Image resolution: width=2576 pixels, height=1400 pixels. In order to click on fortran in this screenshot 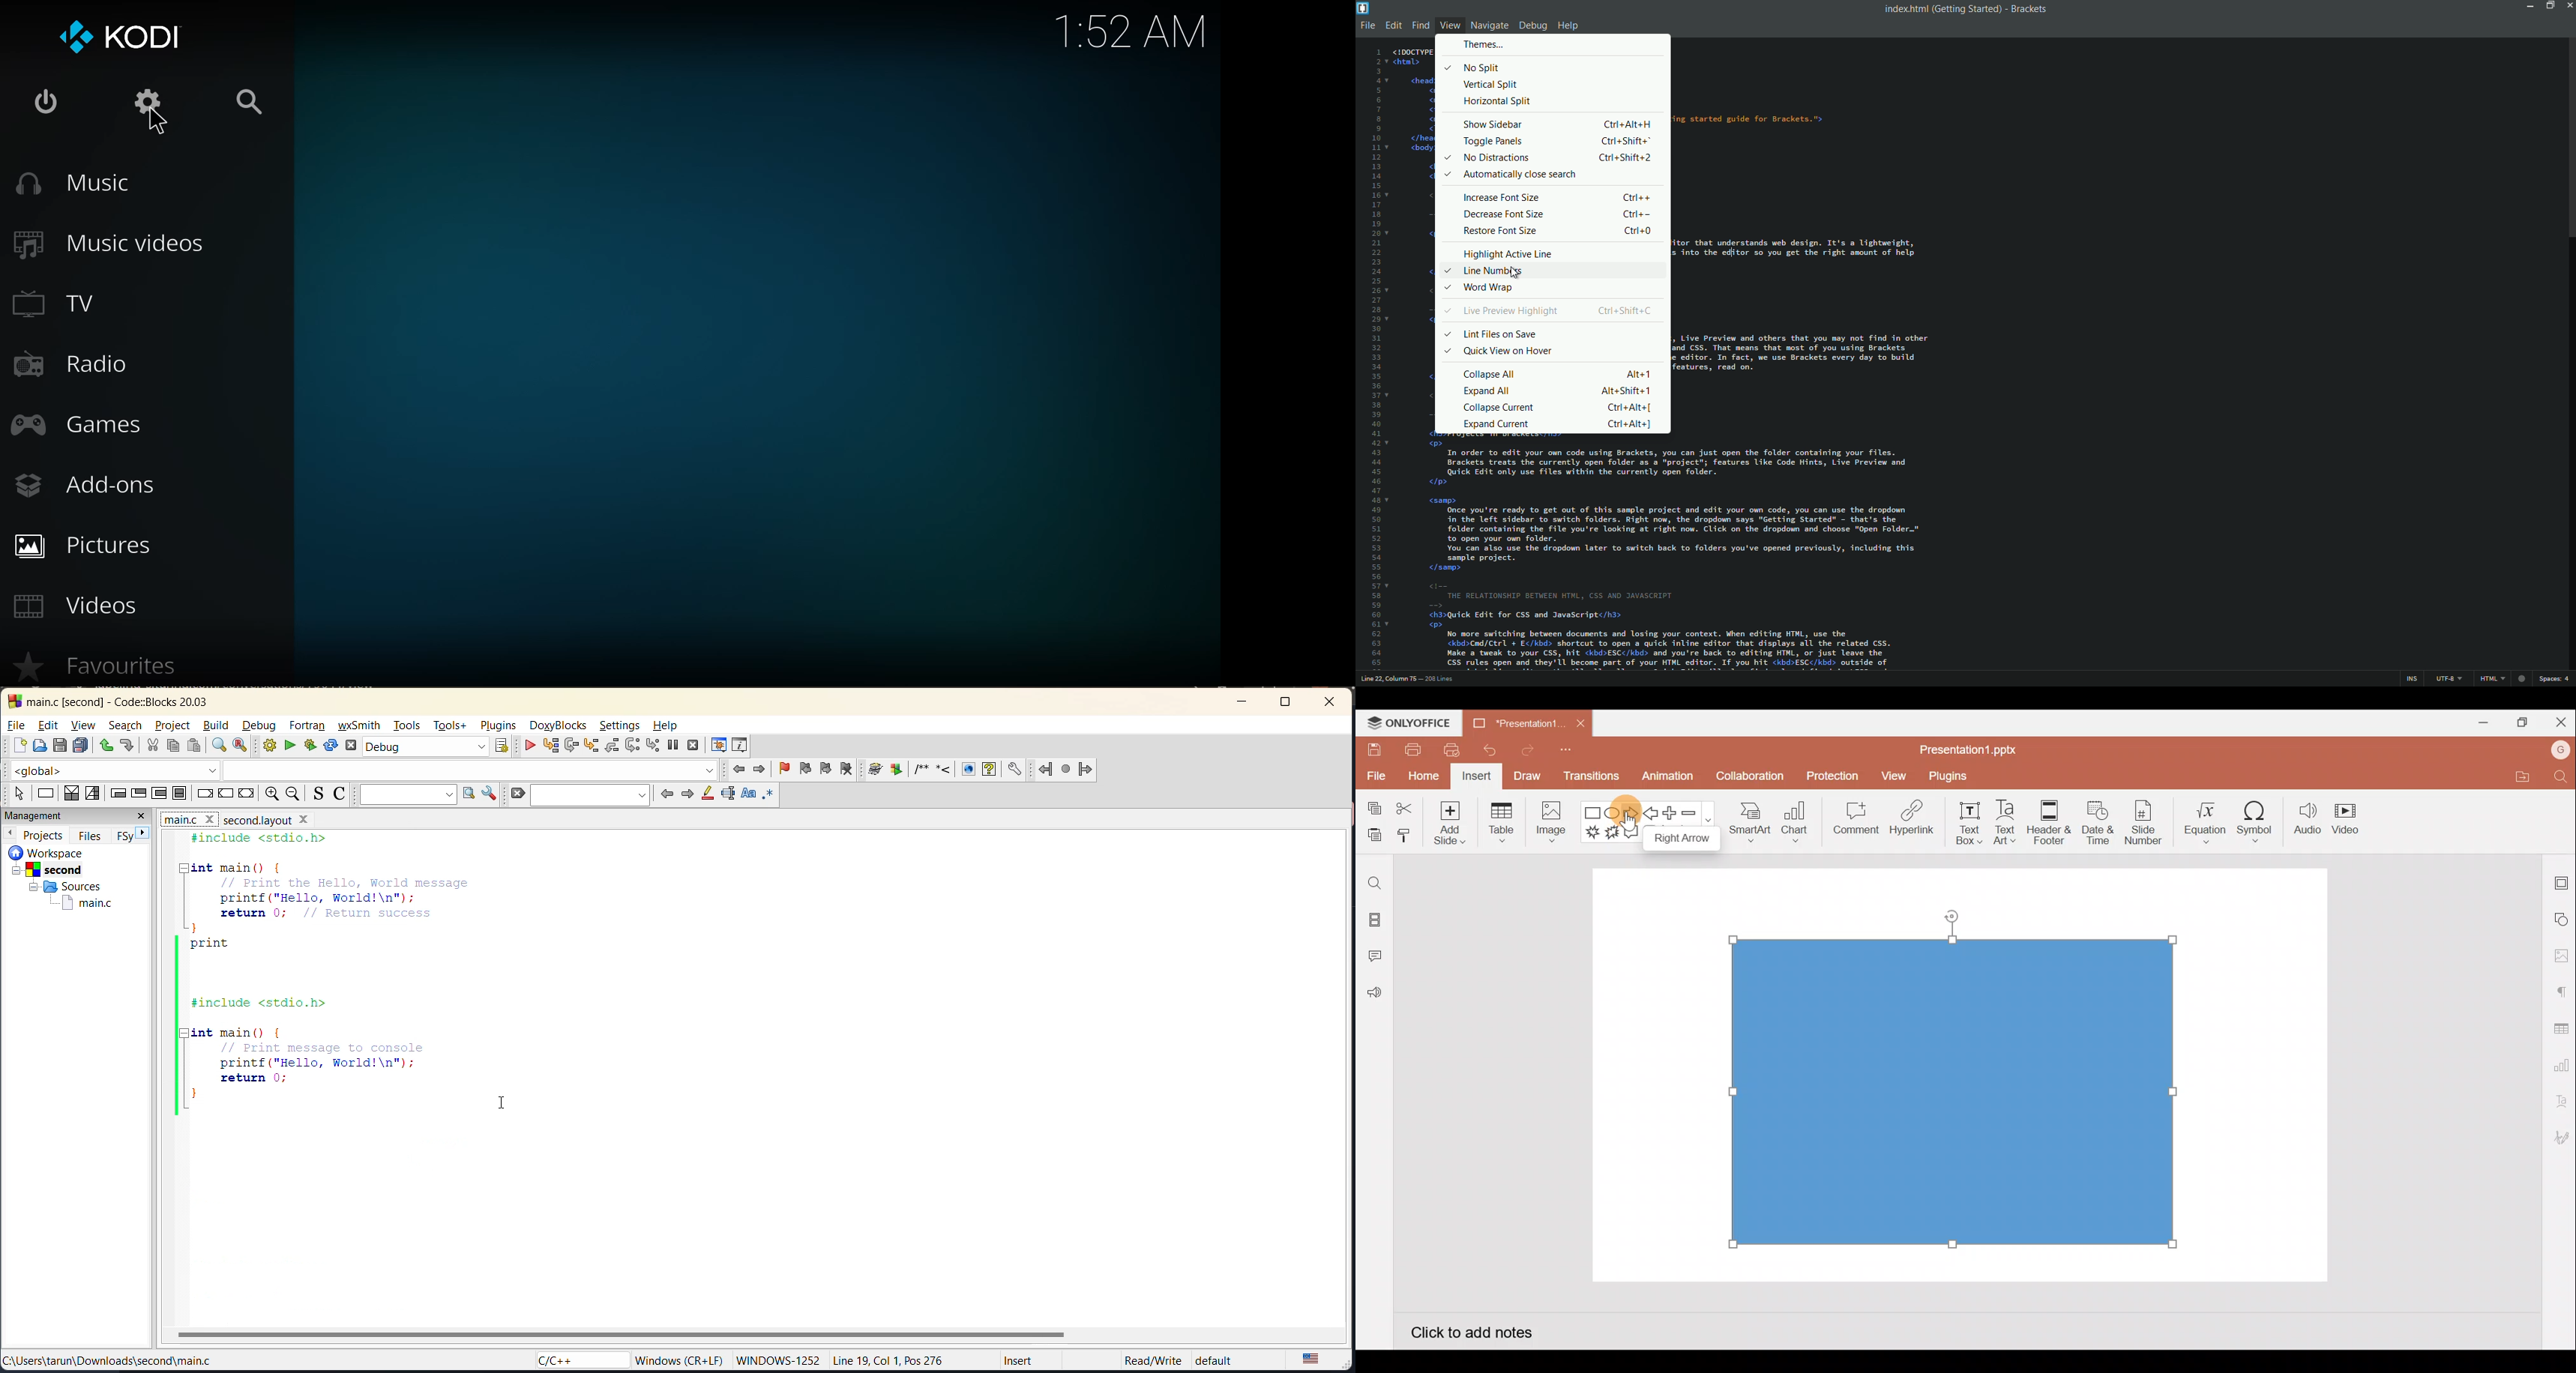, I will do `click(310, 725)`.